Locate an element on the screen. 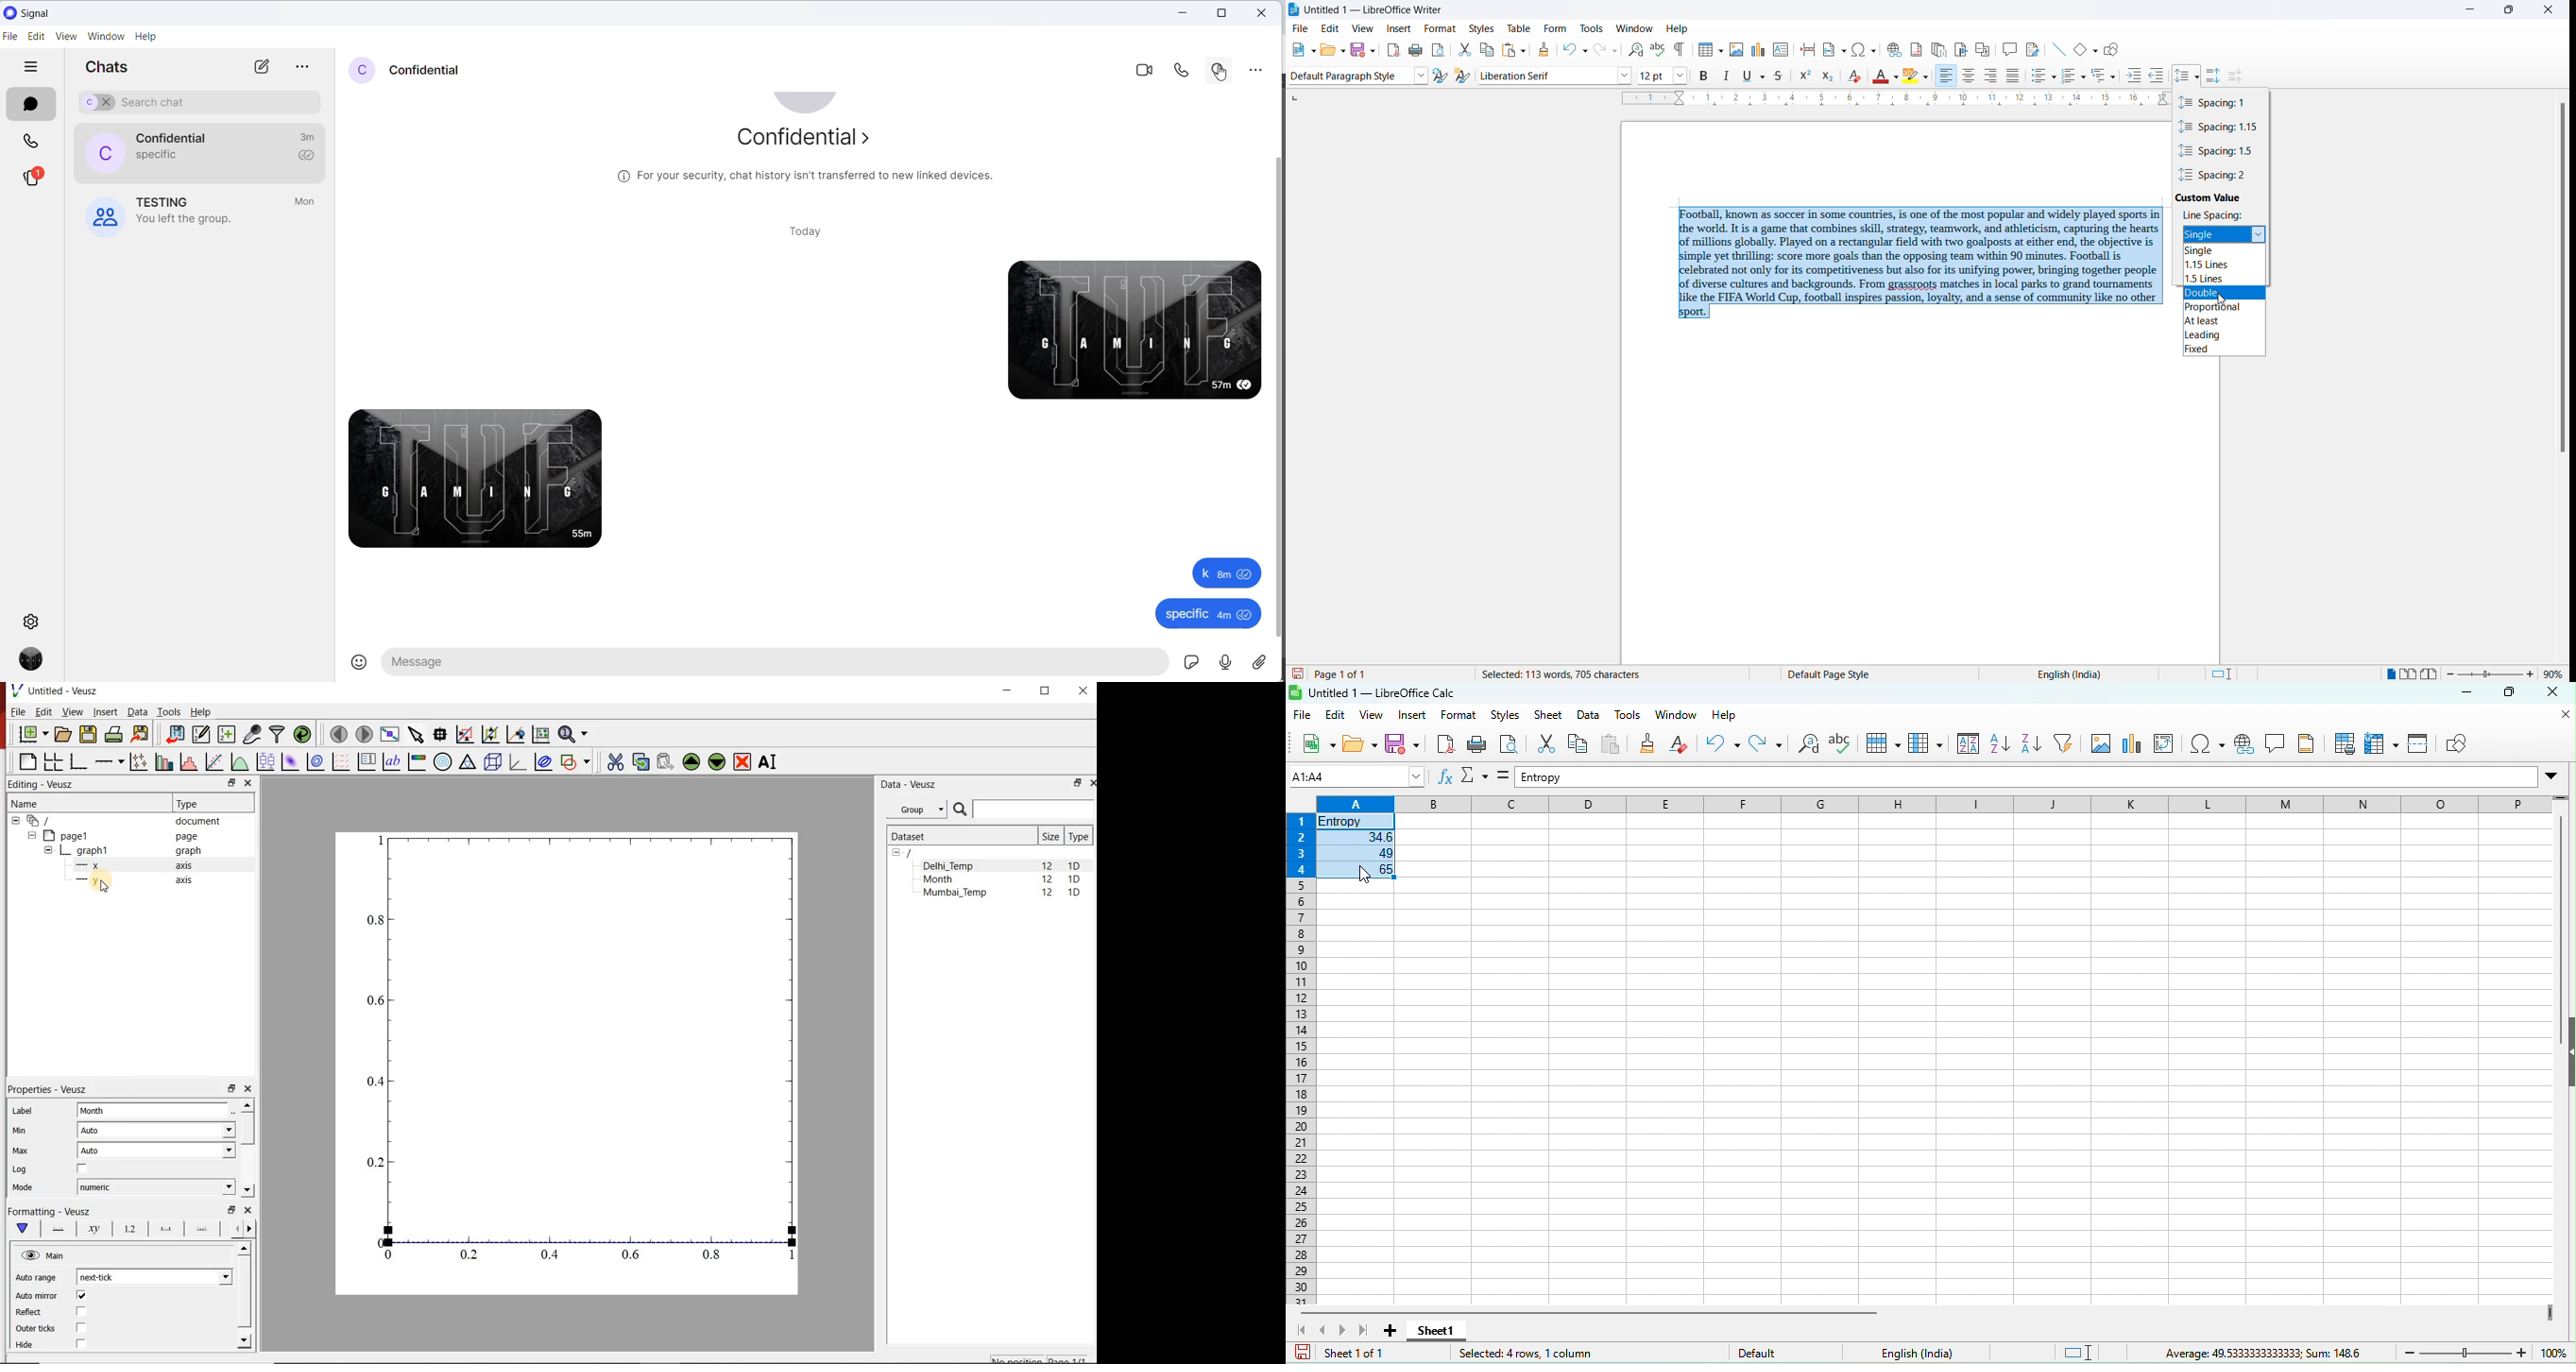  plot points with lines and errorbars is located at coordinates (137, 762).